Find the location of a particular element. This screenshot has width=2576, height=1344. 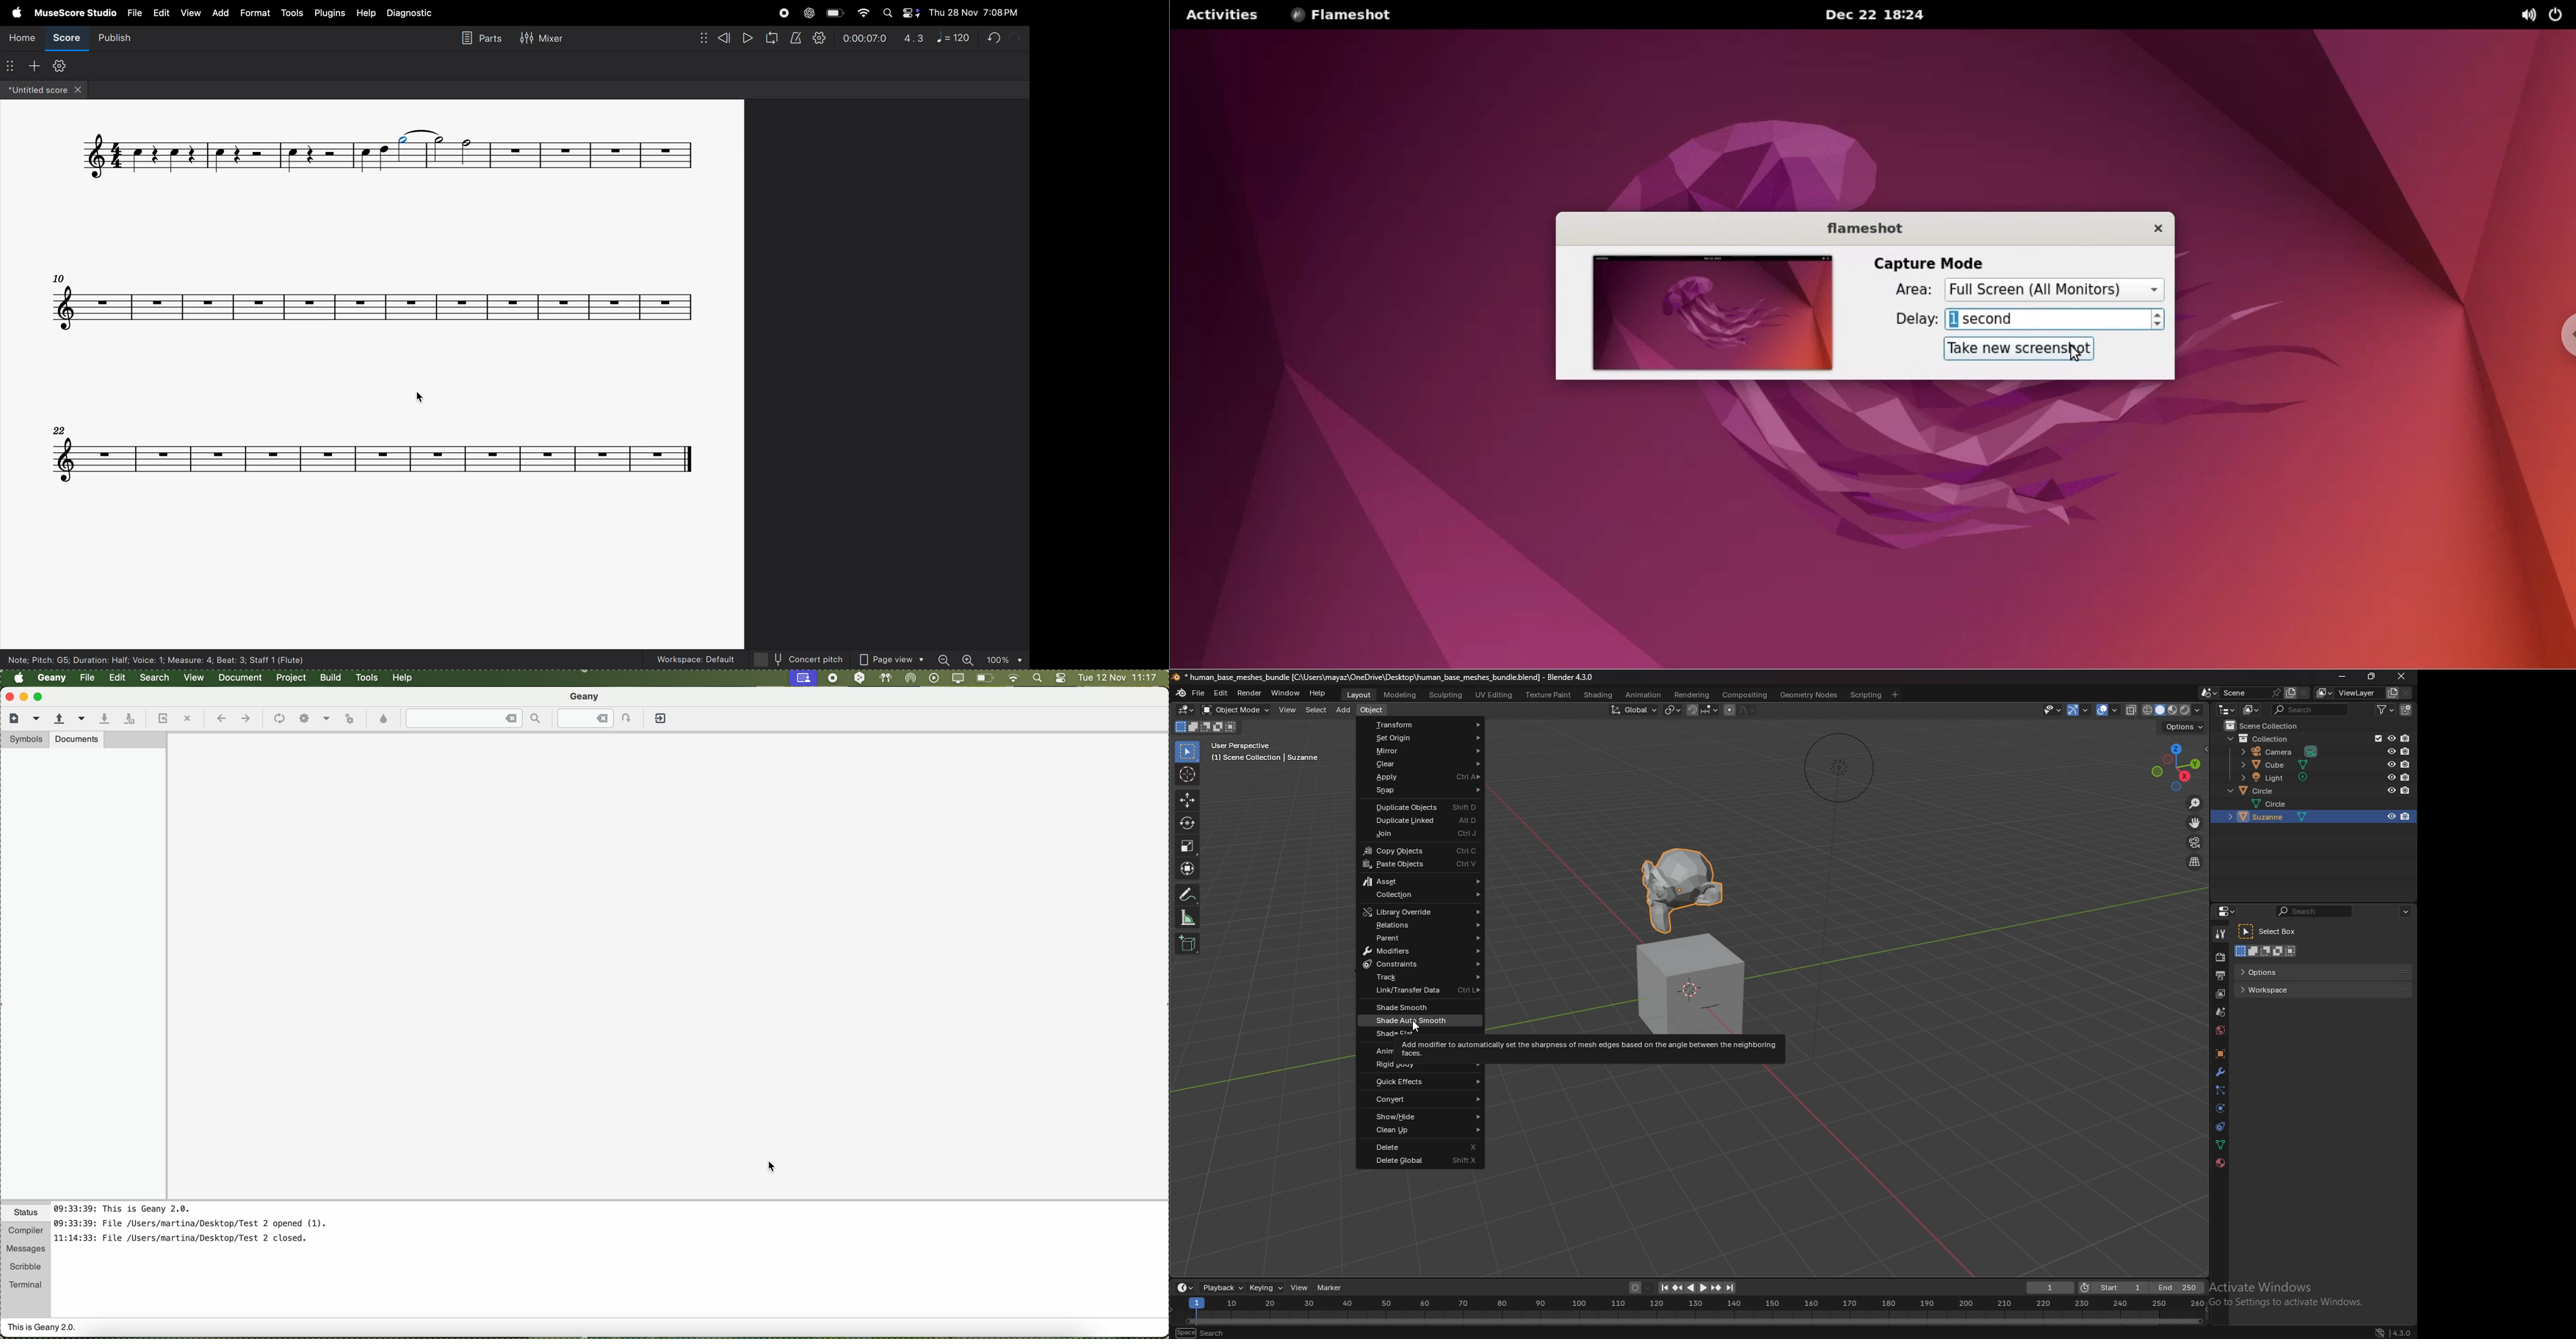

diagnostic is located at coordinates (413, 13).